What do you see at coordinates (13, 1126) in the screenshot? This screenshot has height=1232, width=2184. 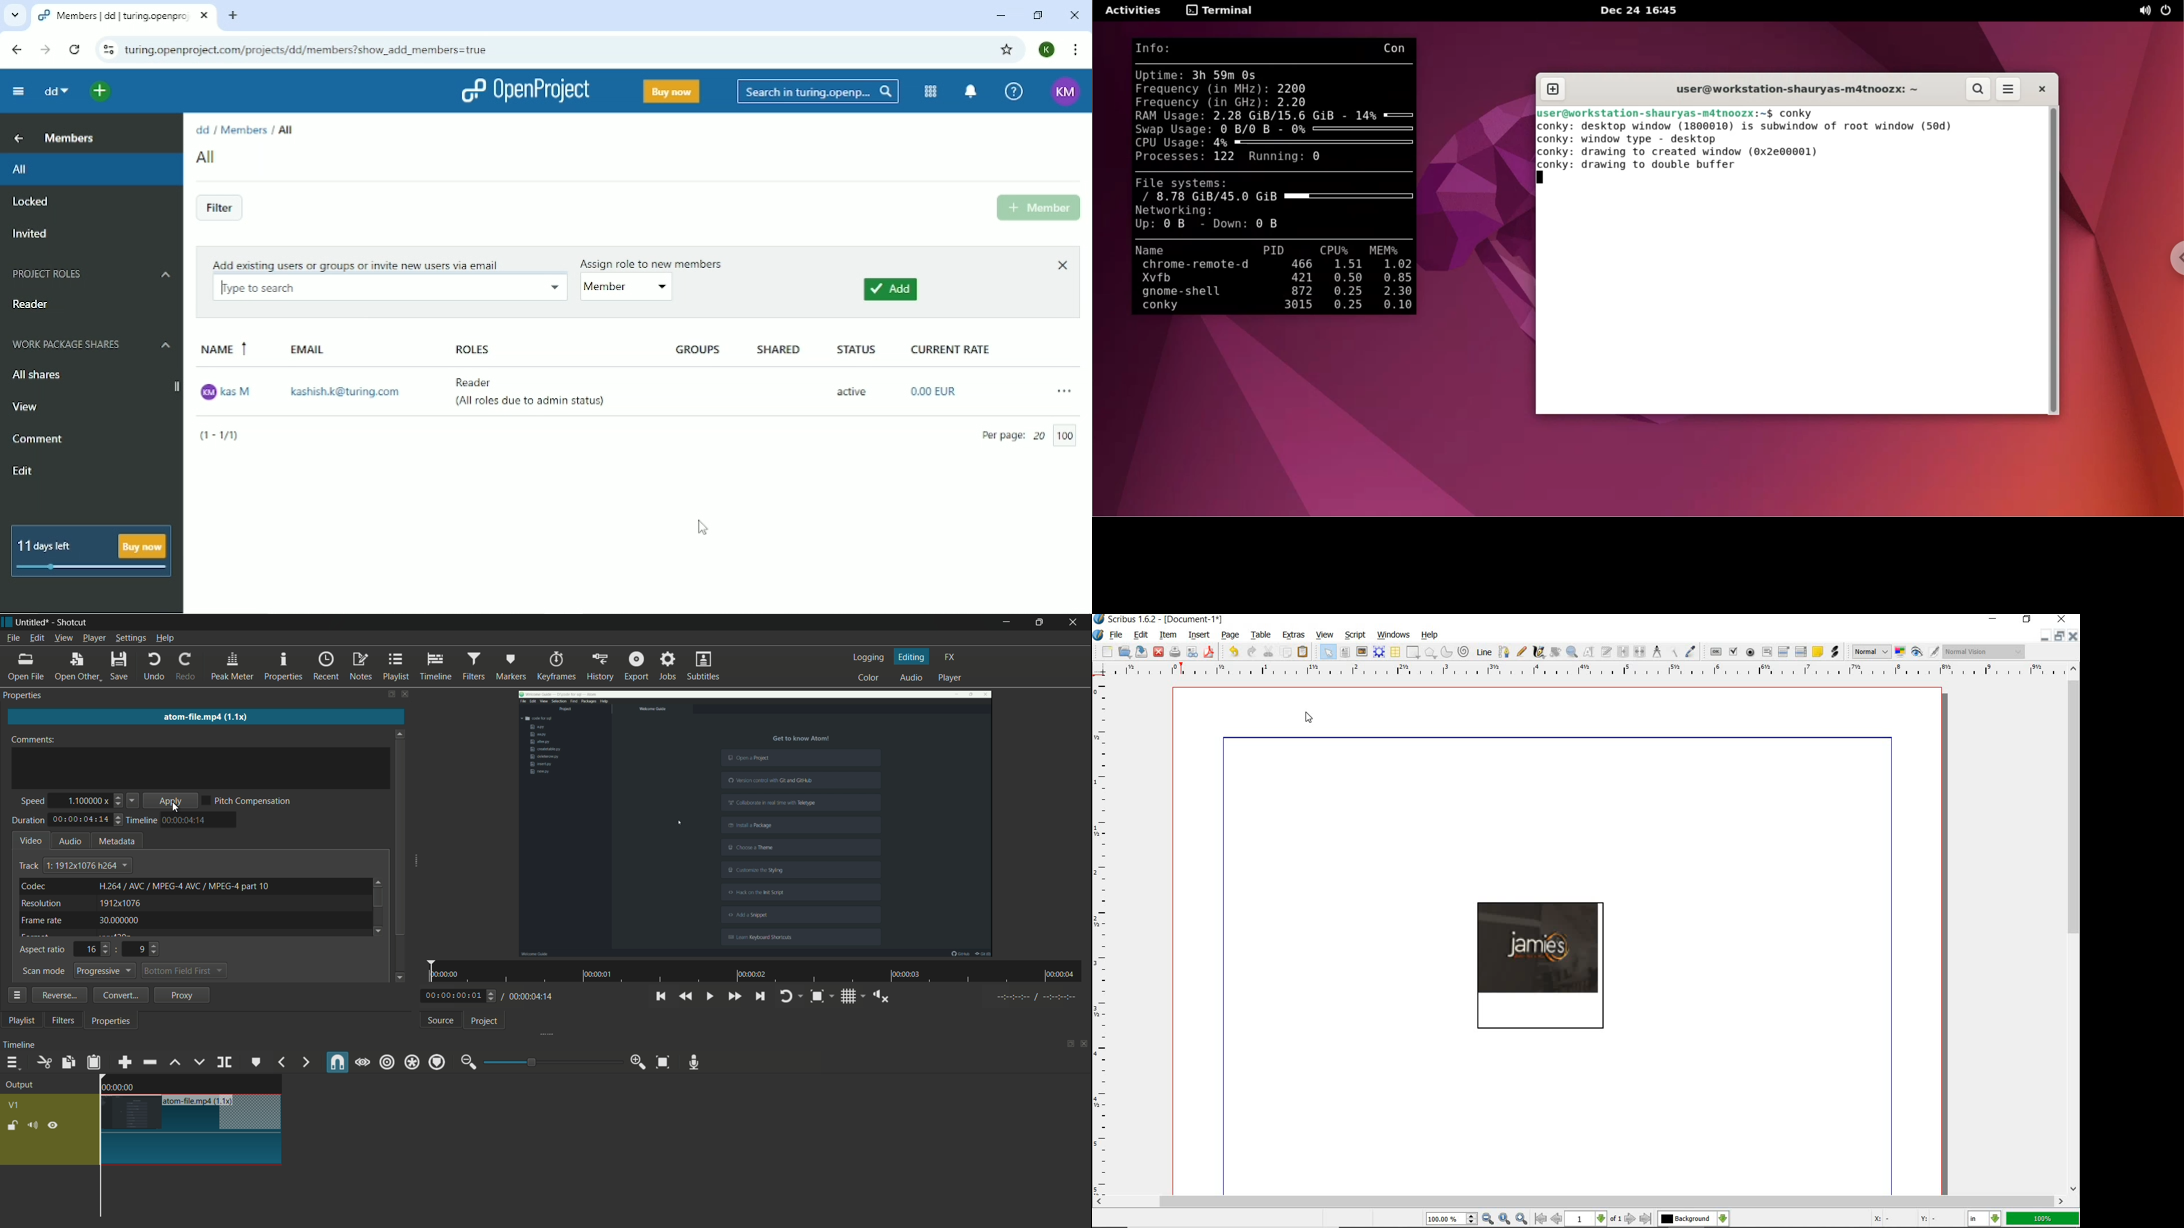 I see `lock` at bounding box center [13, 1126].